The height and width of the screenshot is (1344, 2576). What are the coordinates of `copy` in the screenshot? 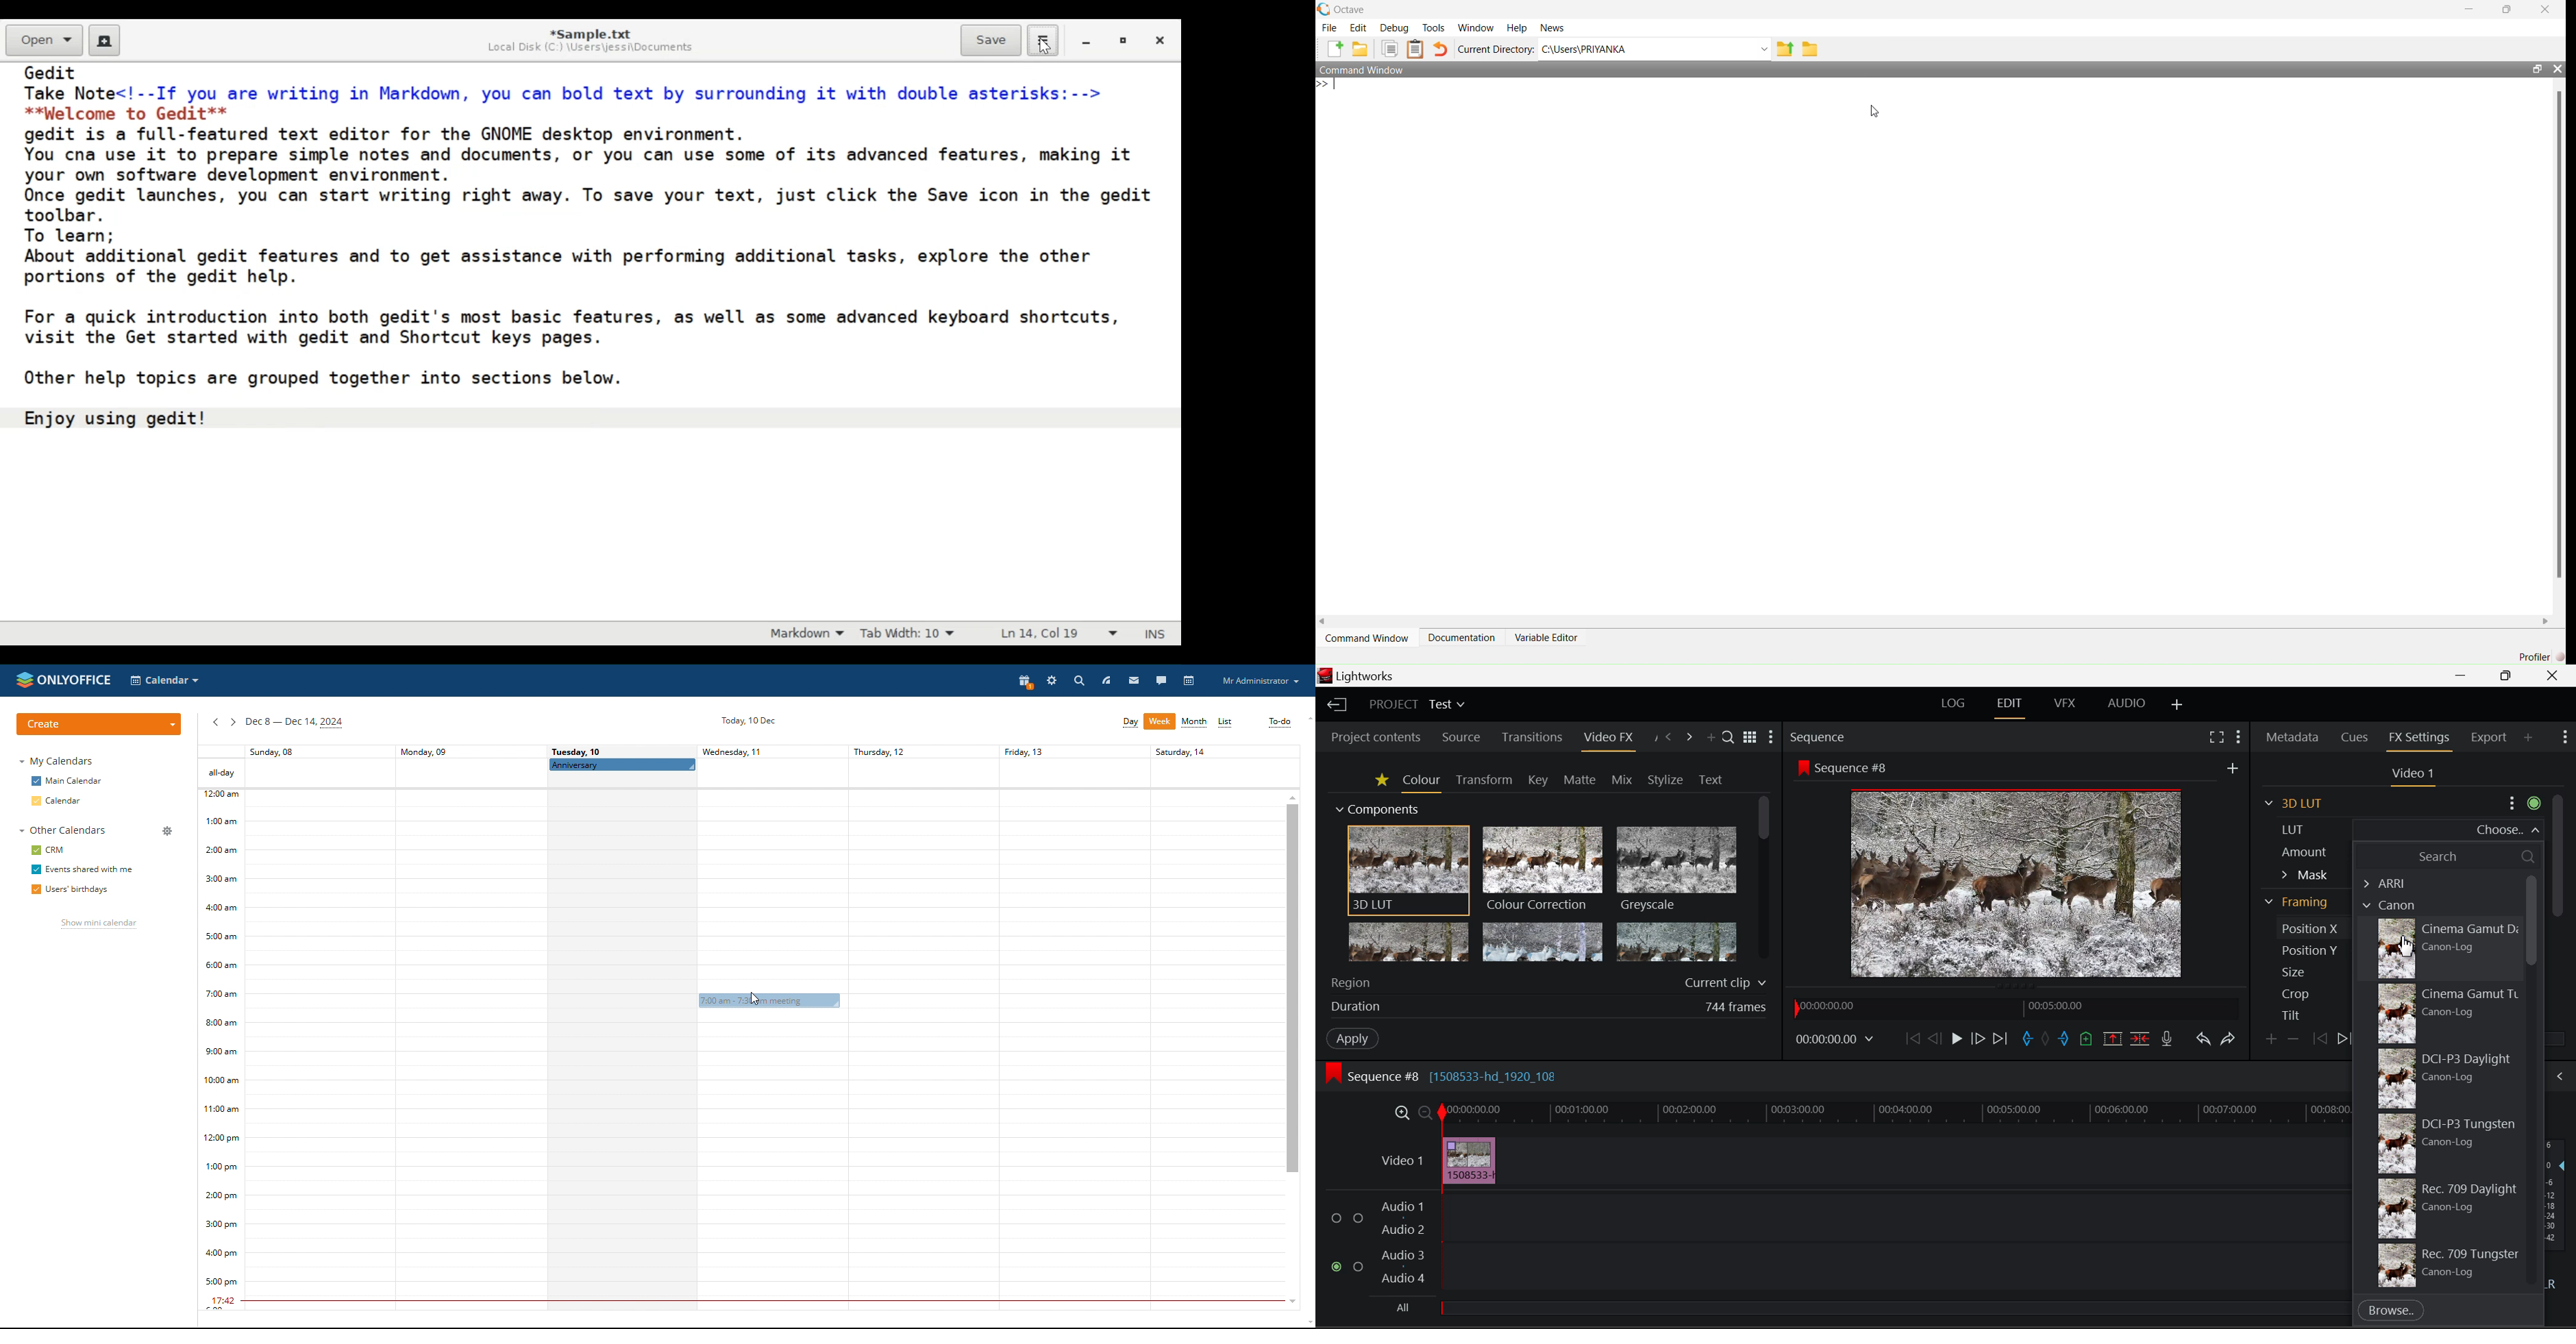 It's located at (1389, 49).